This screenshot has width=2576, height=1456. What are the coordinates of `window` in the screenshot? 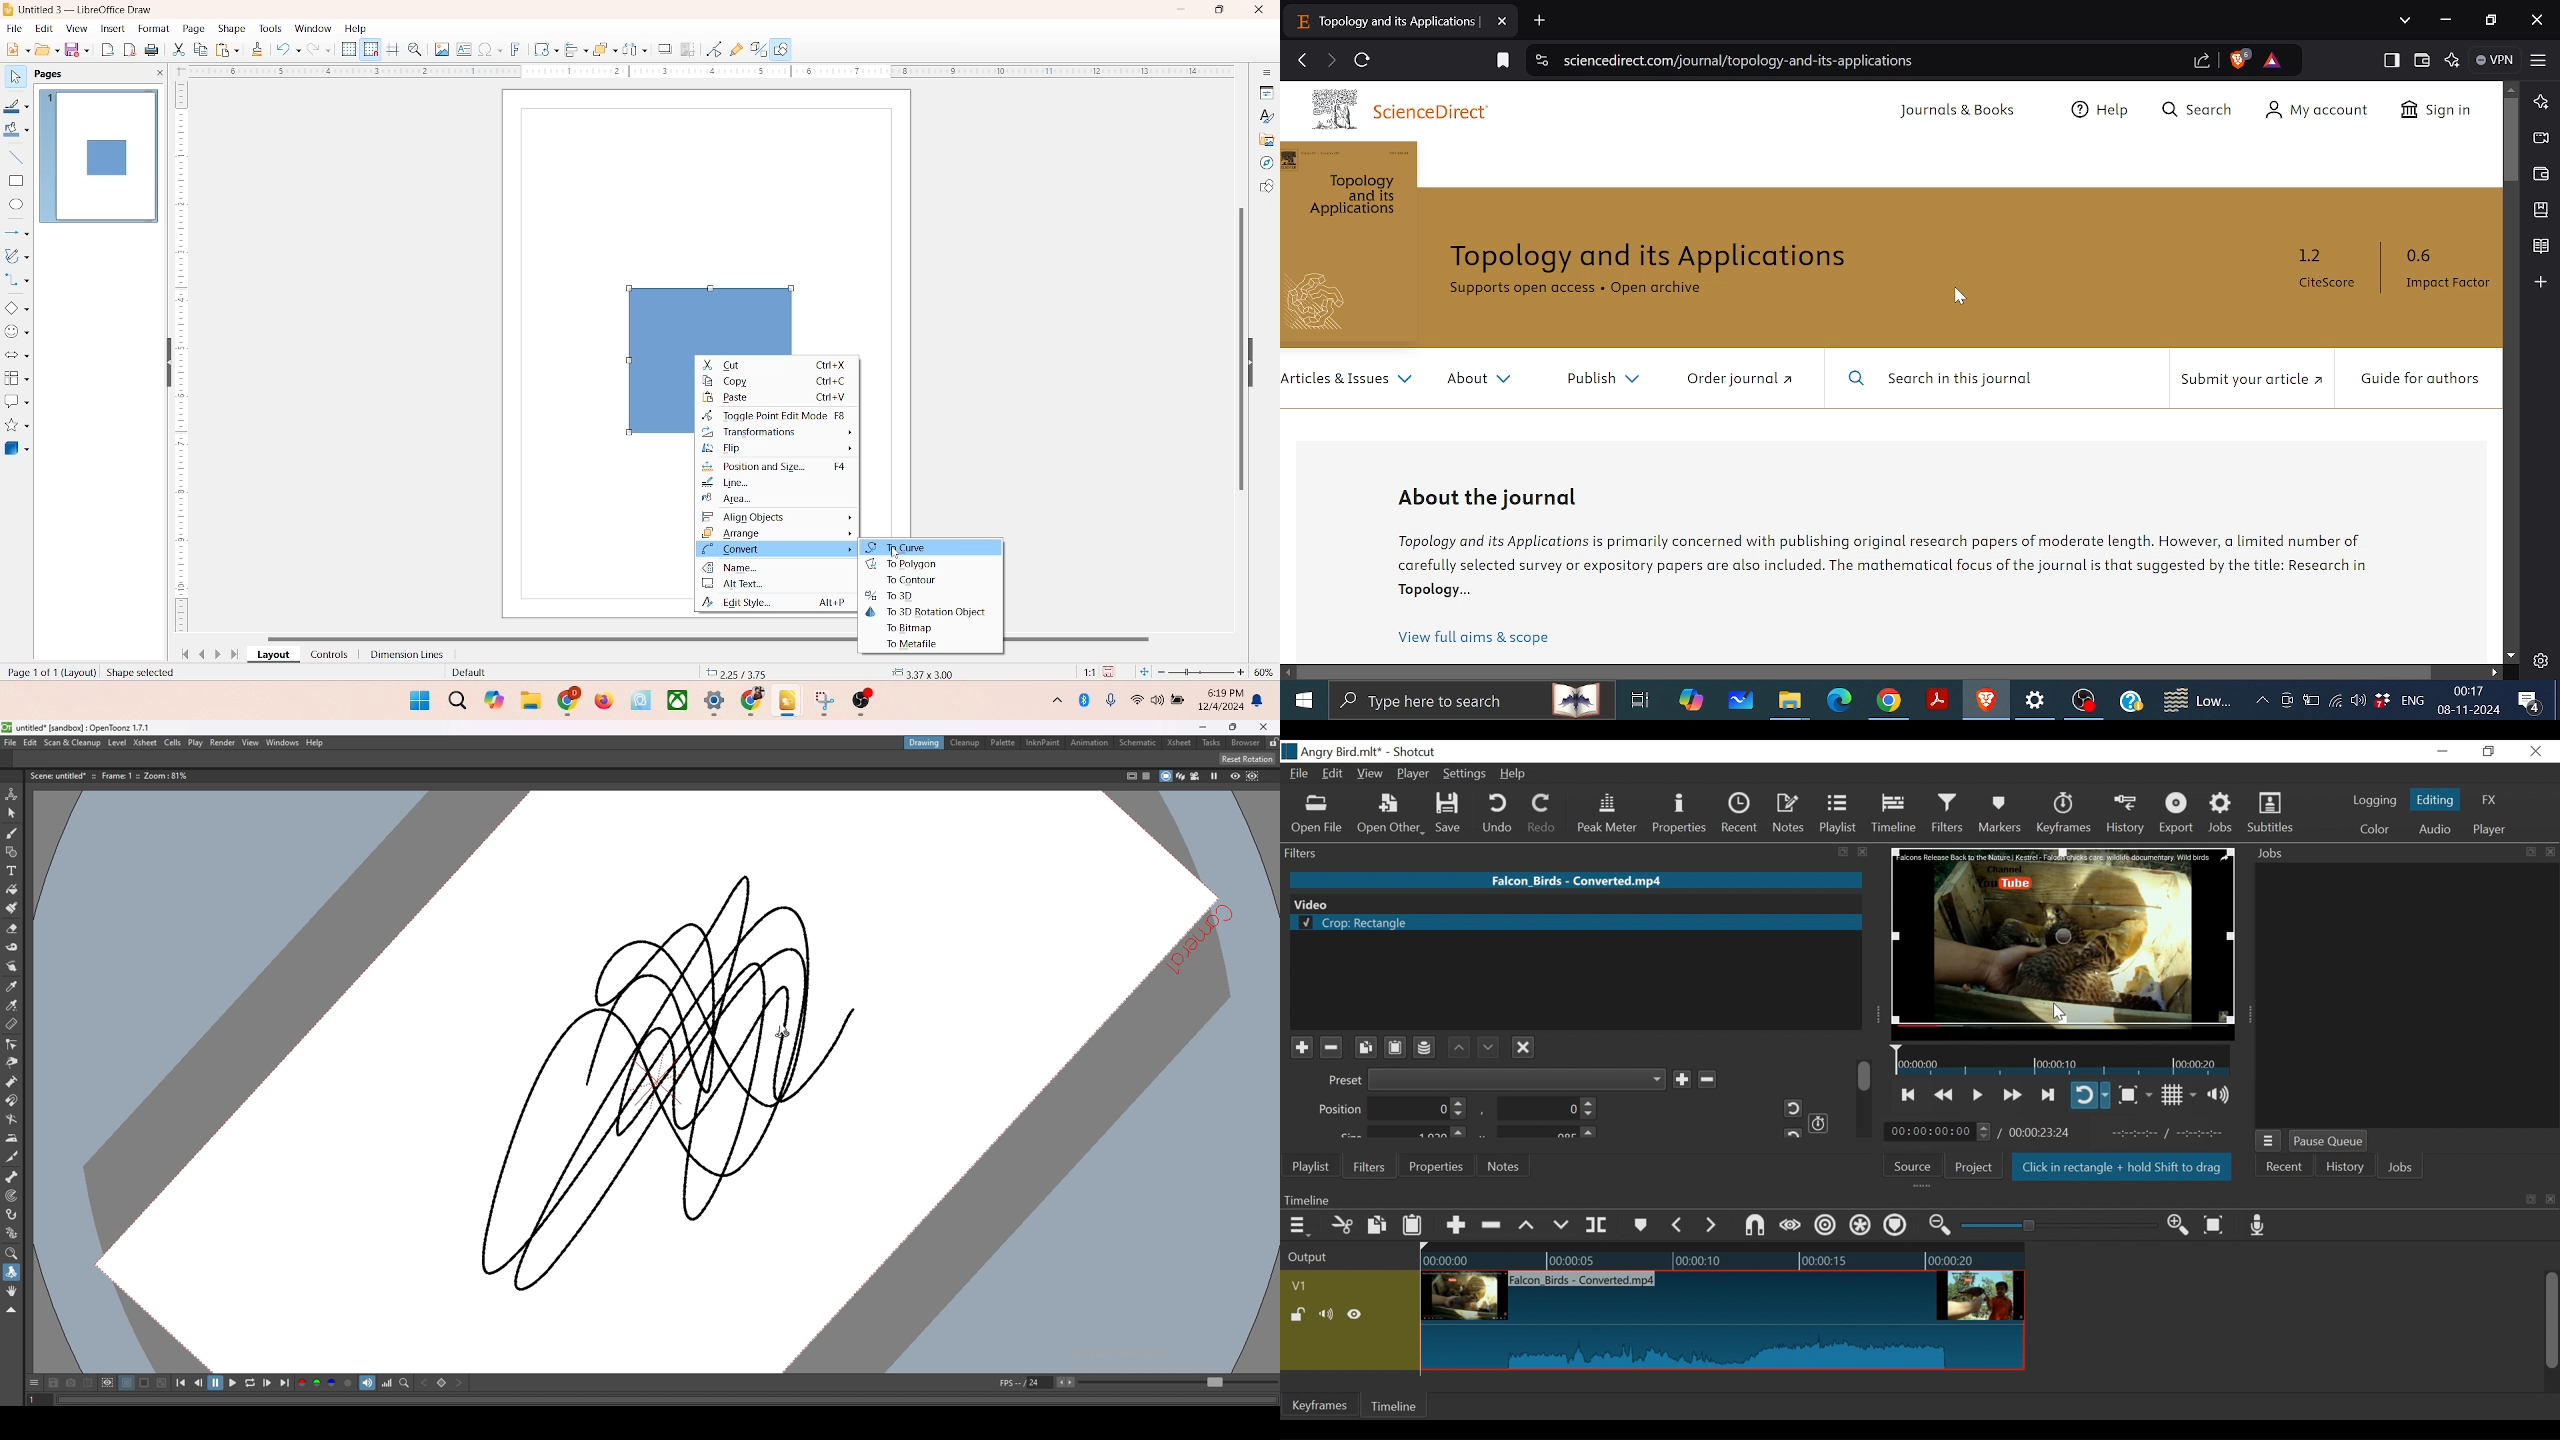 It's located at (312, 29).